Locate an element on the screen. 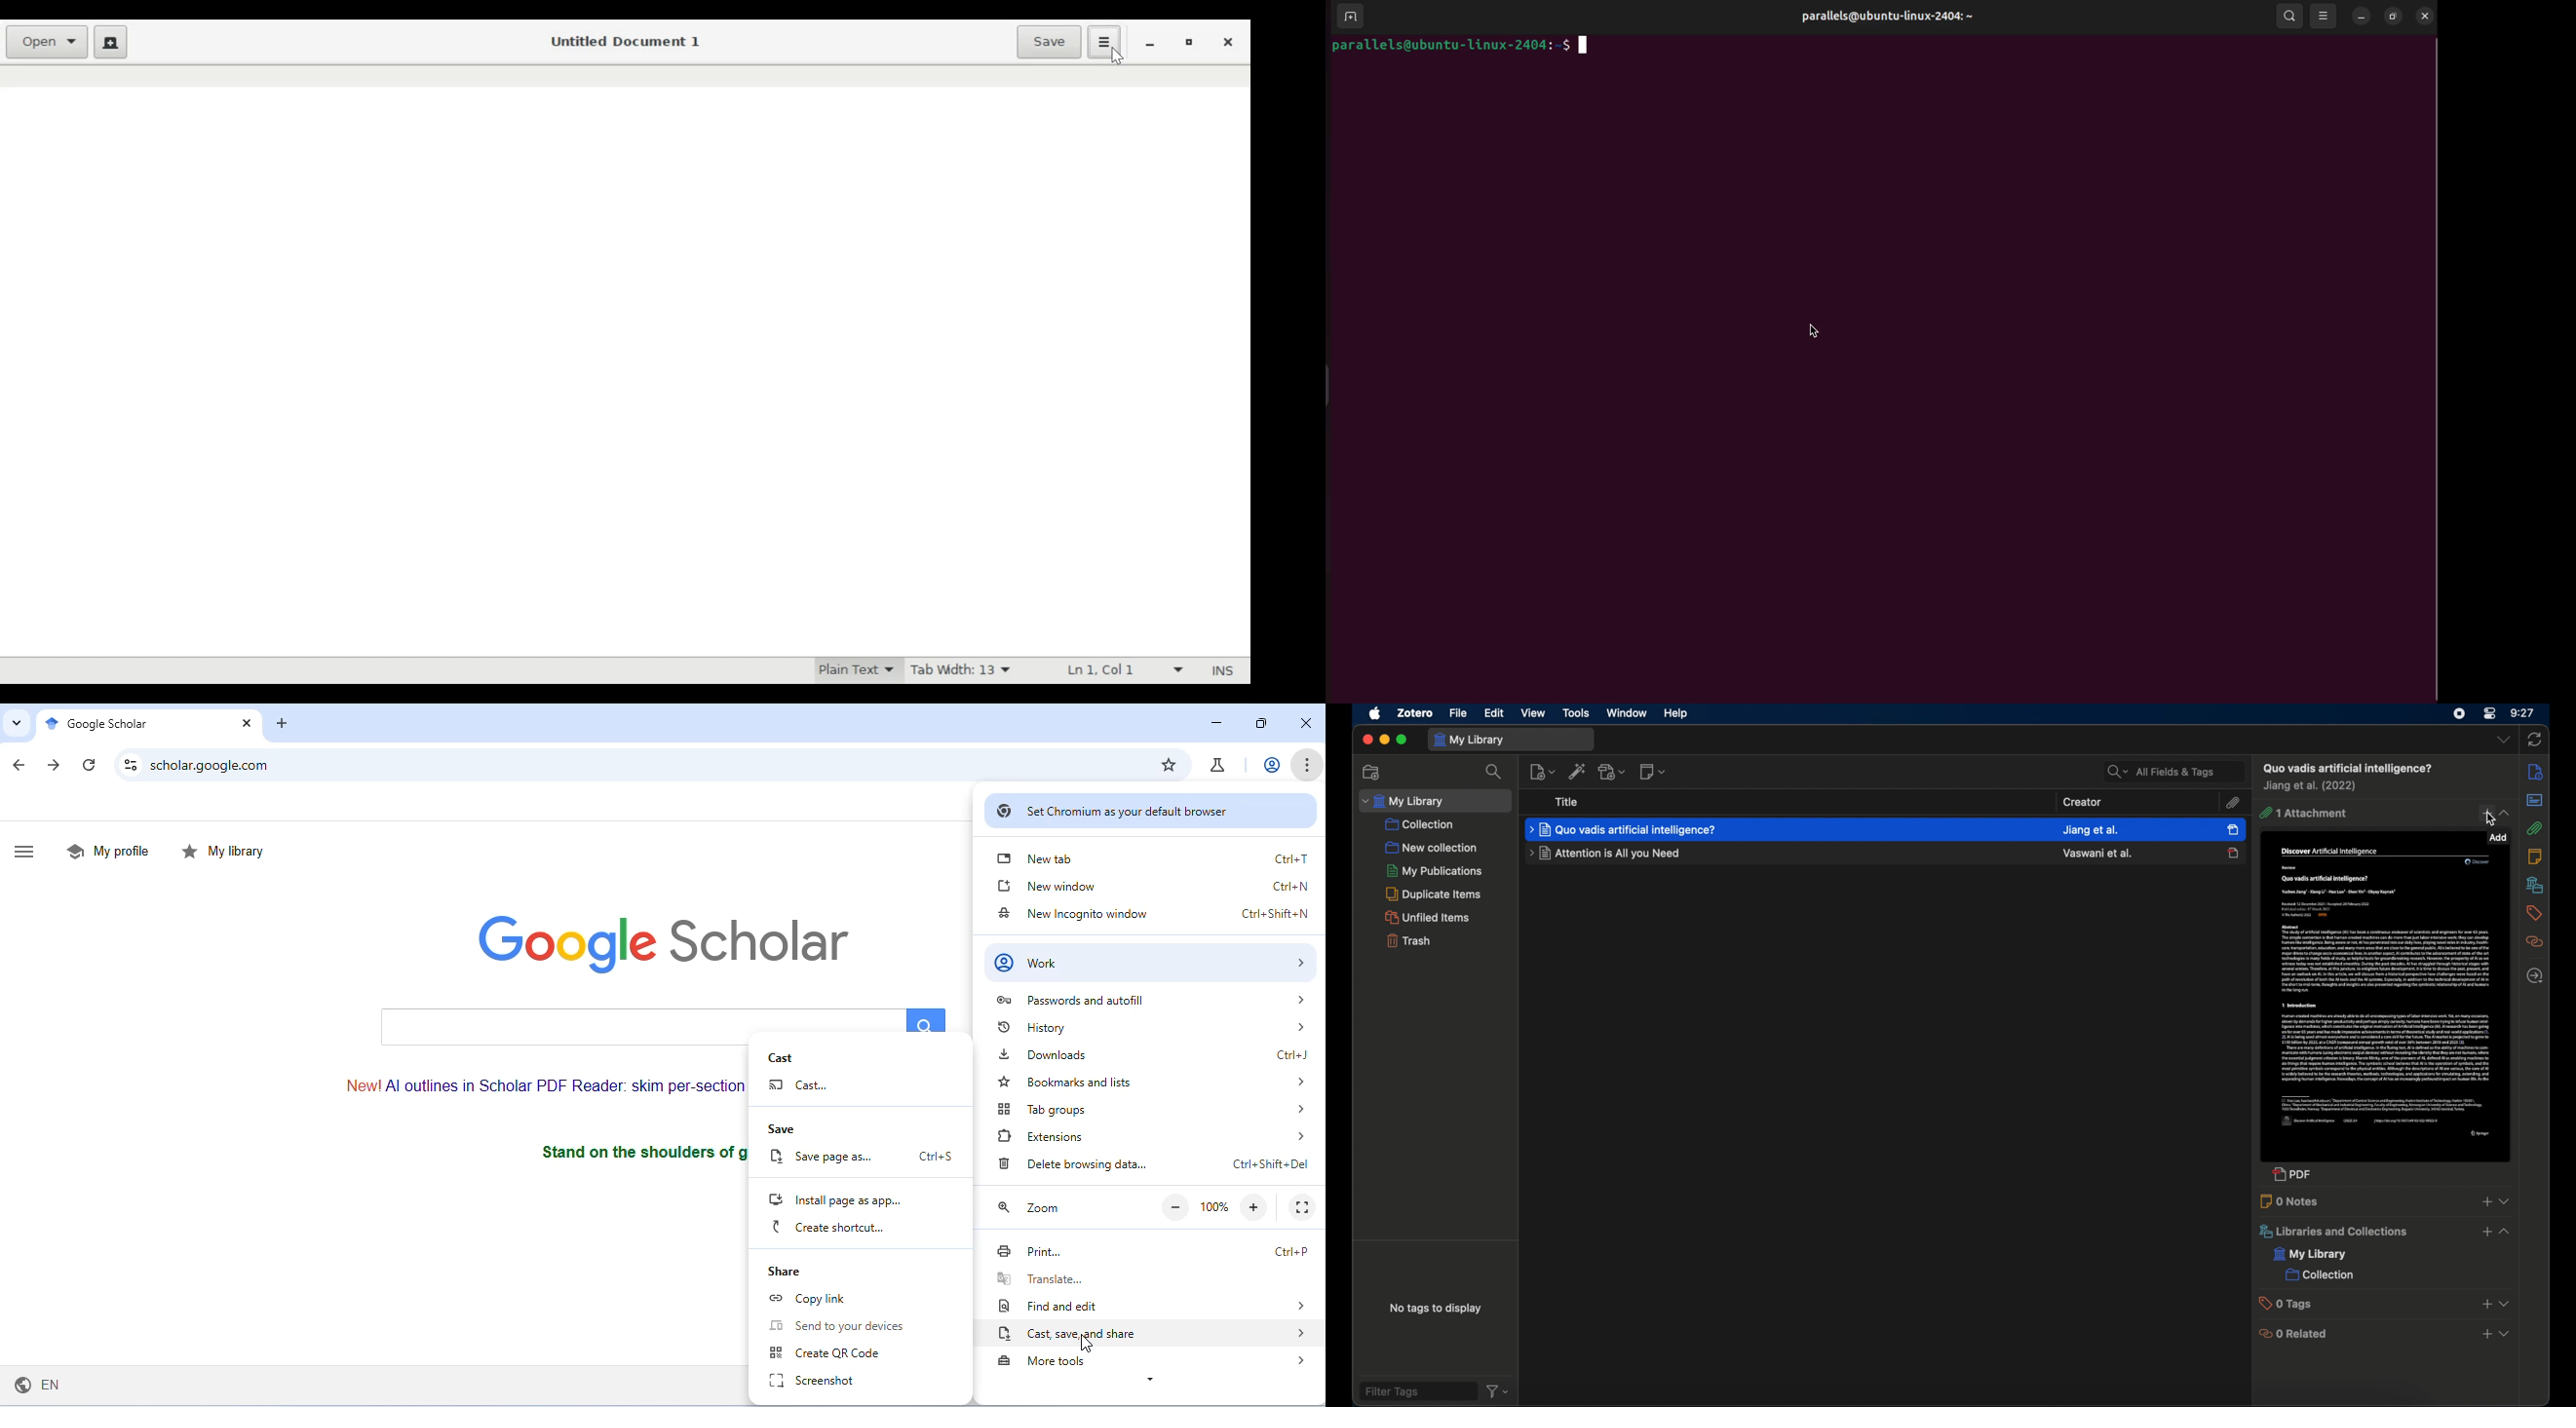 This screenshot has width=2576, height=1428. item title is located at coordinates (1602, 854).